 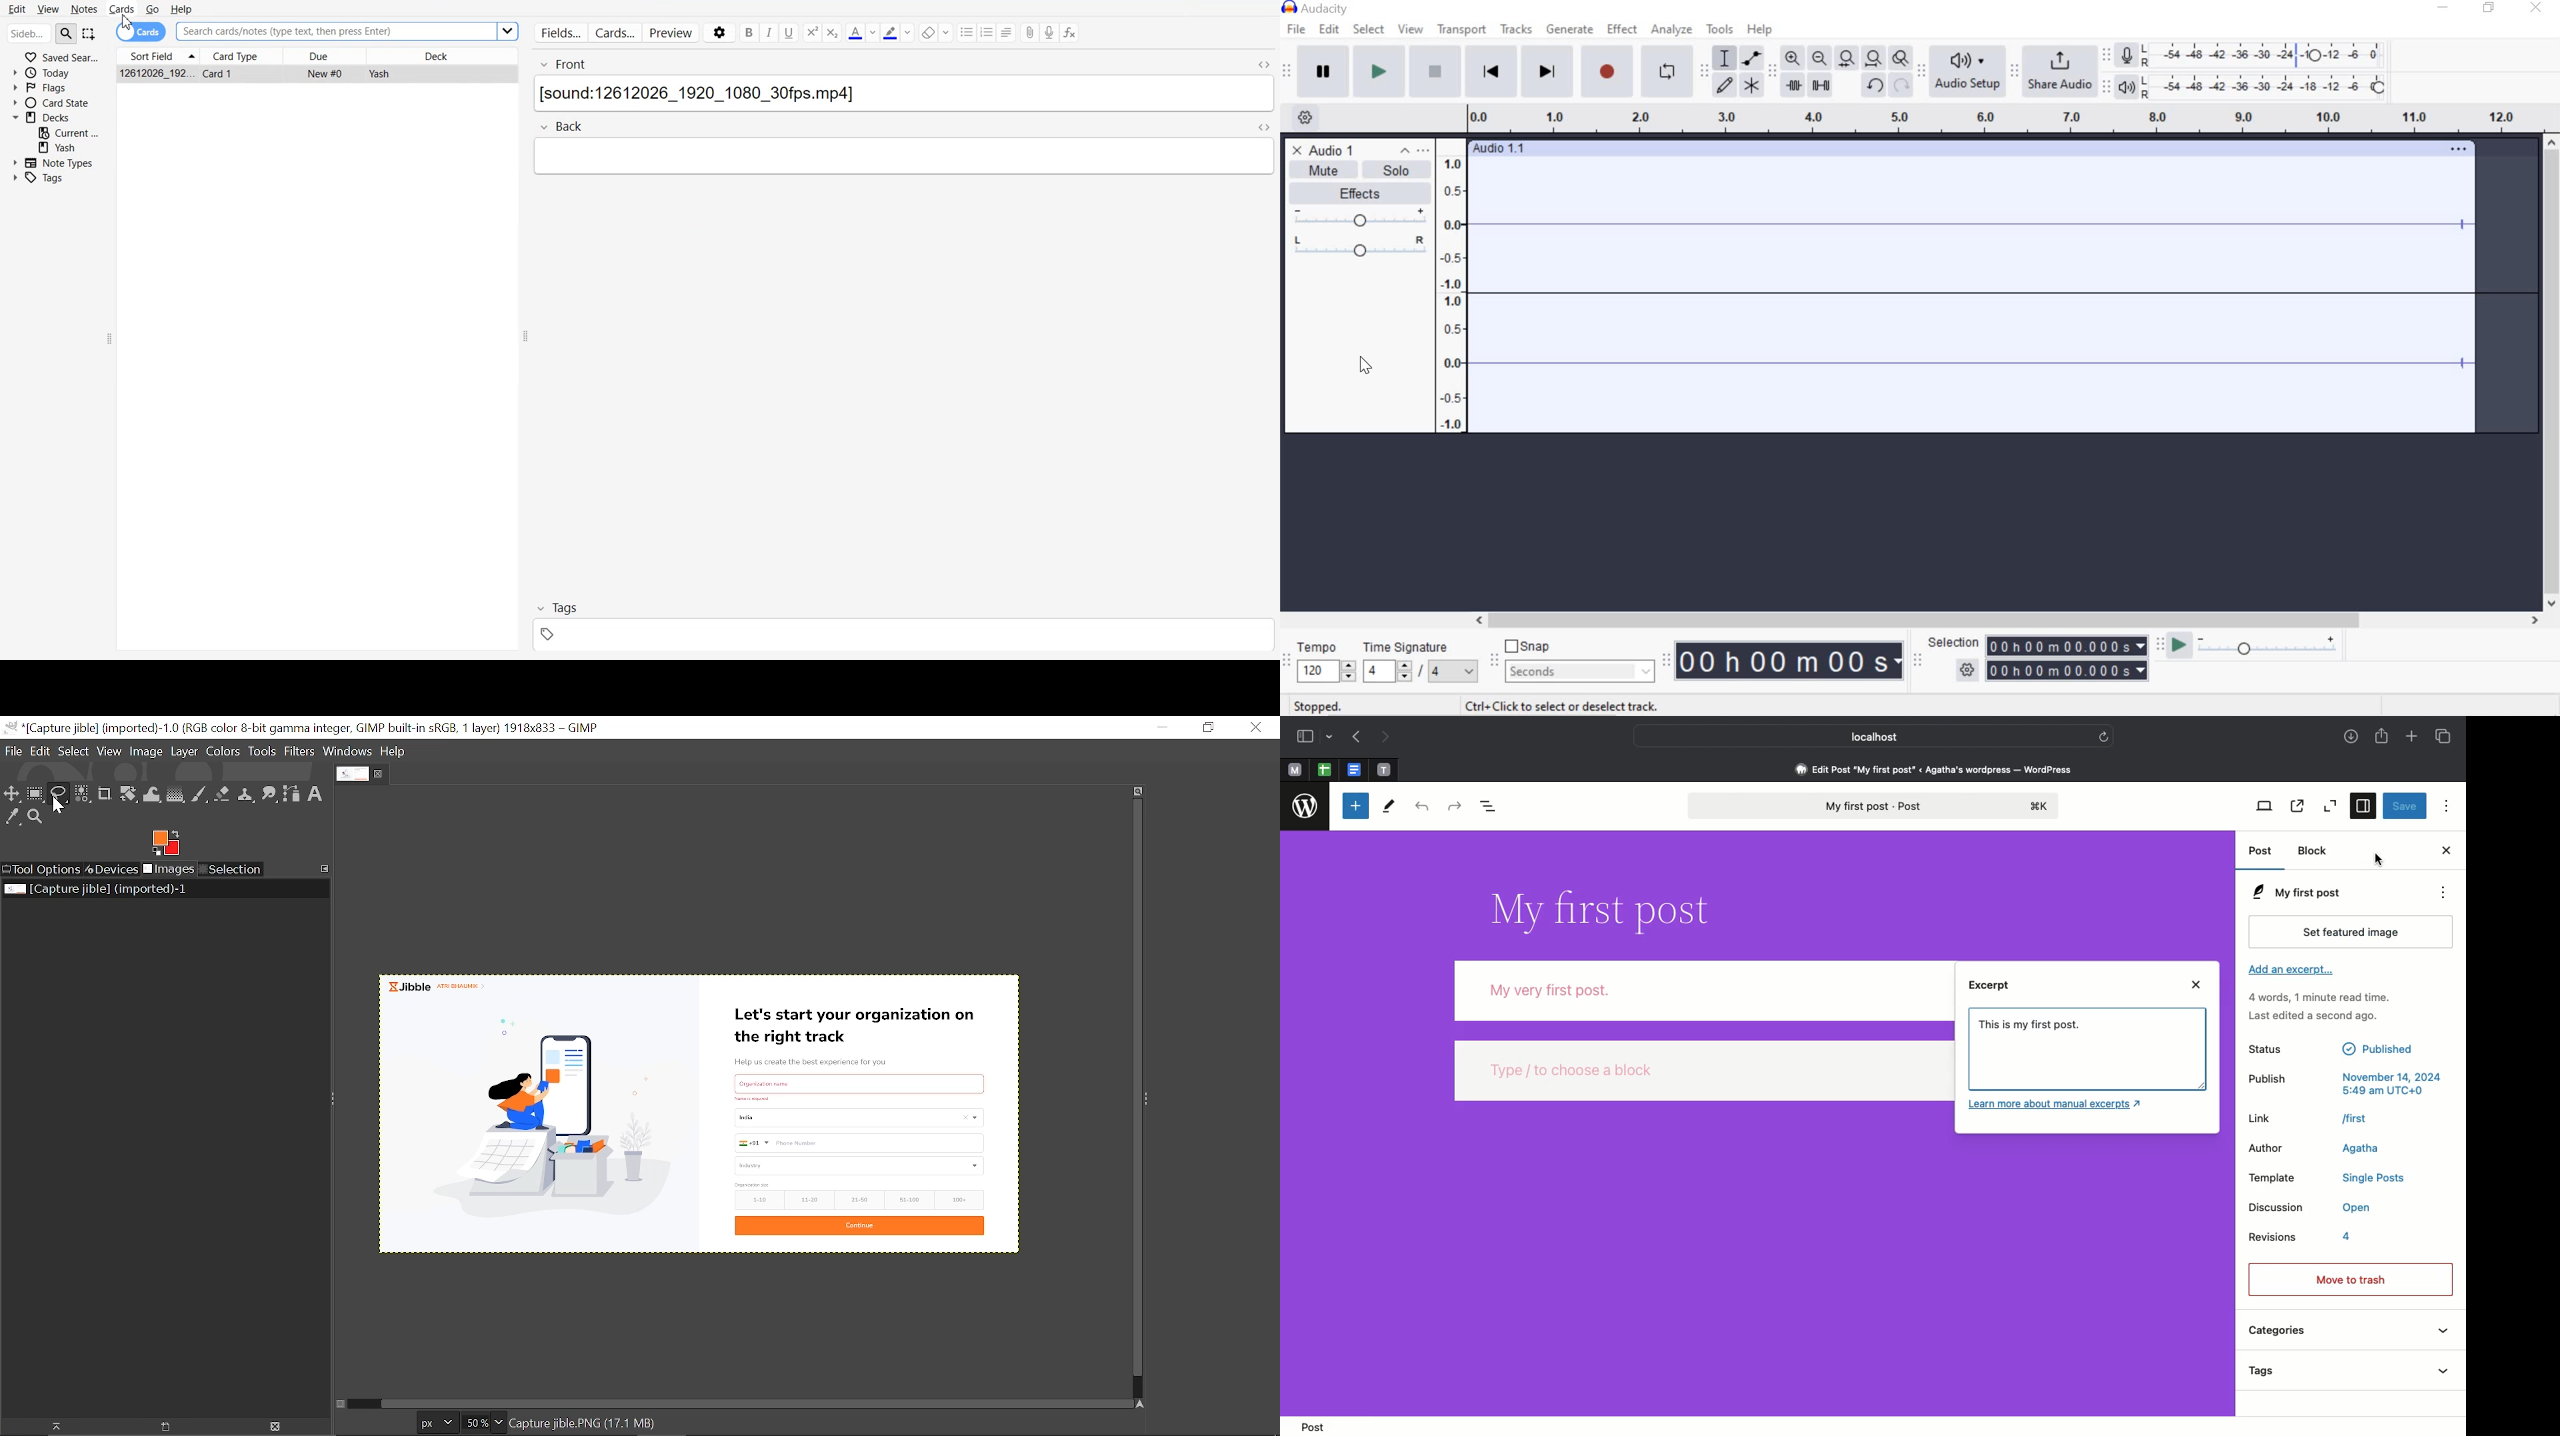 What do you see at coordinates (153, 795) in the screenshot?
I see `Wrap text tool` at bounding box center [153, 795].